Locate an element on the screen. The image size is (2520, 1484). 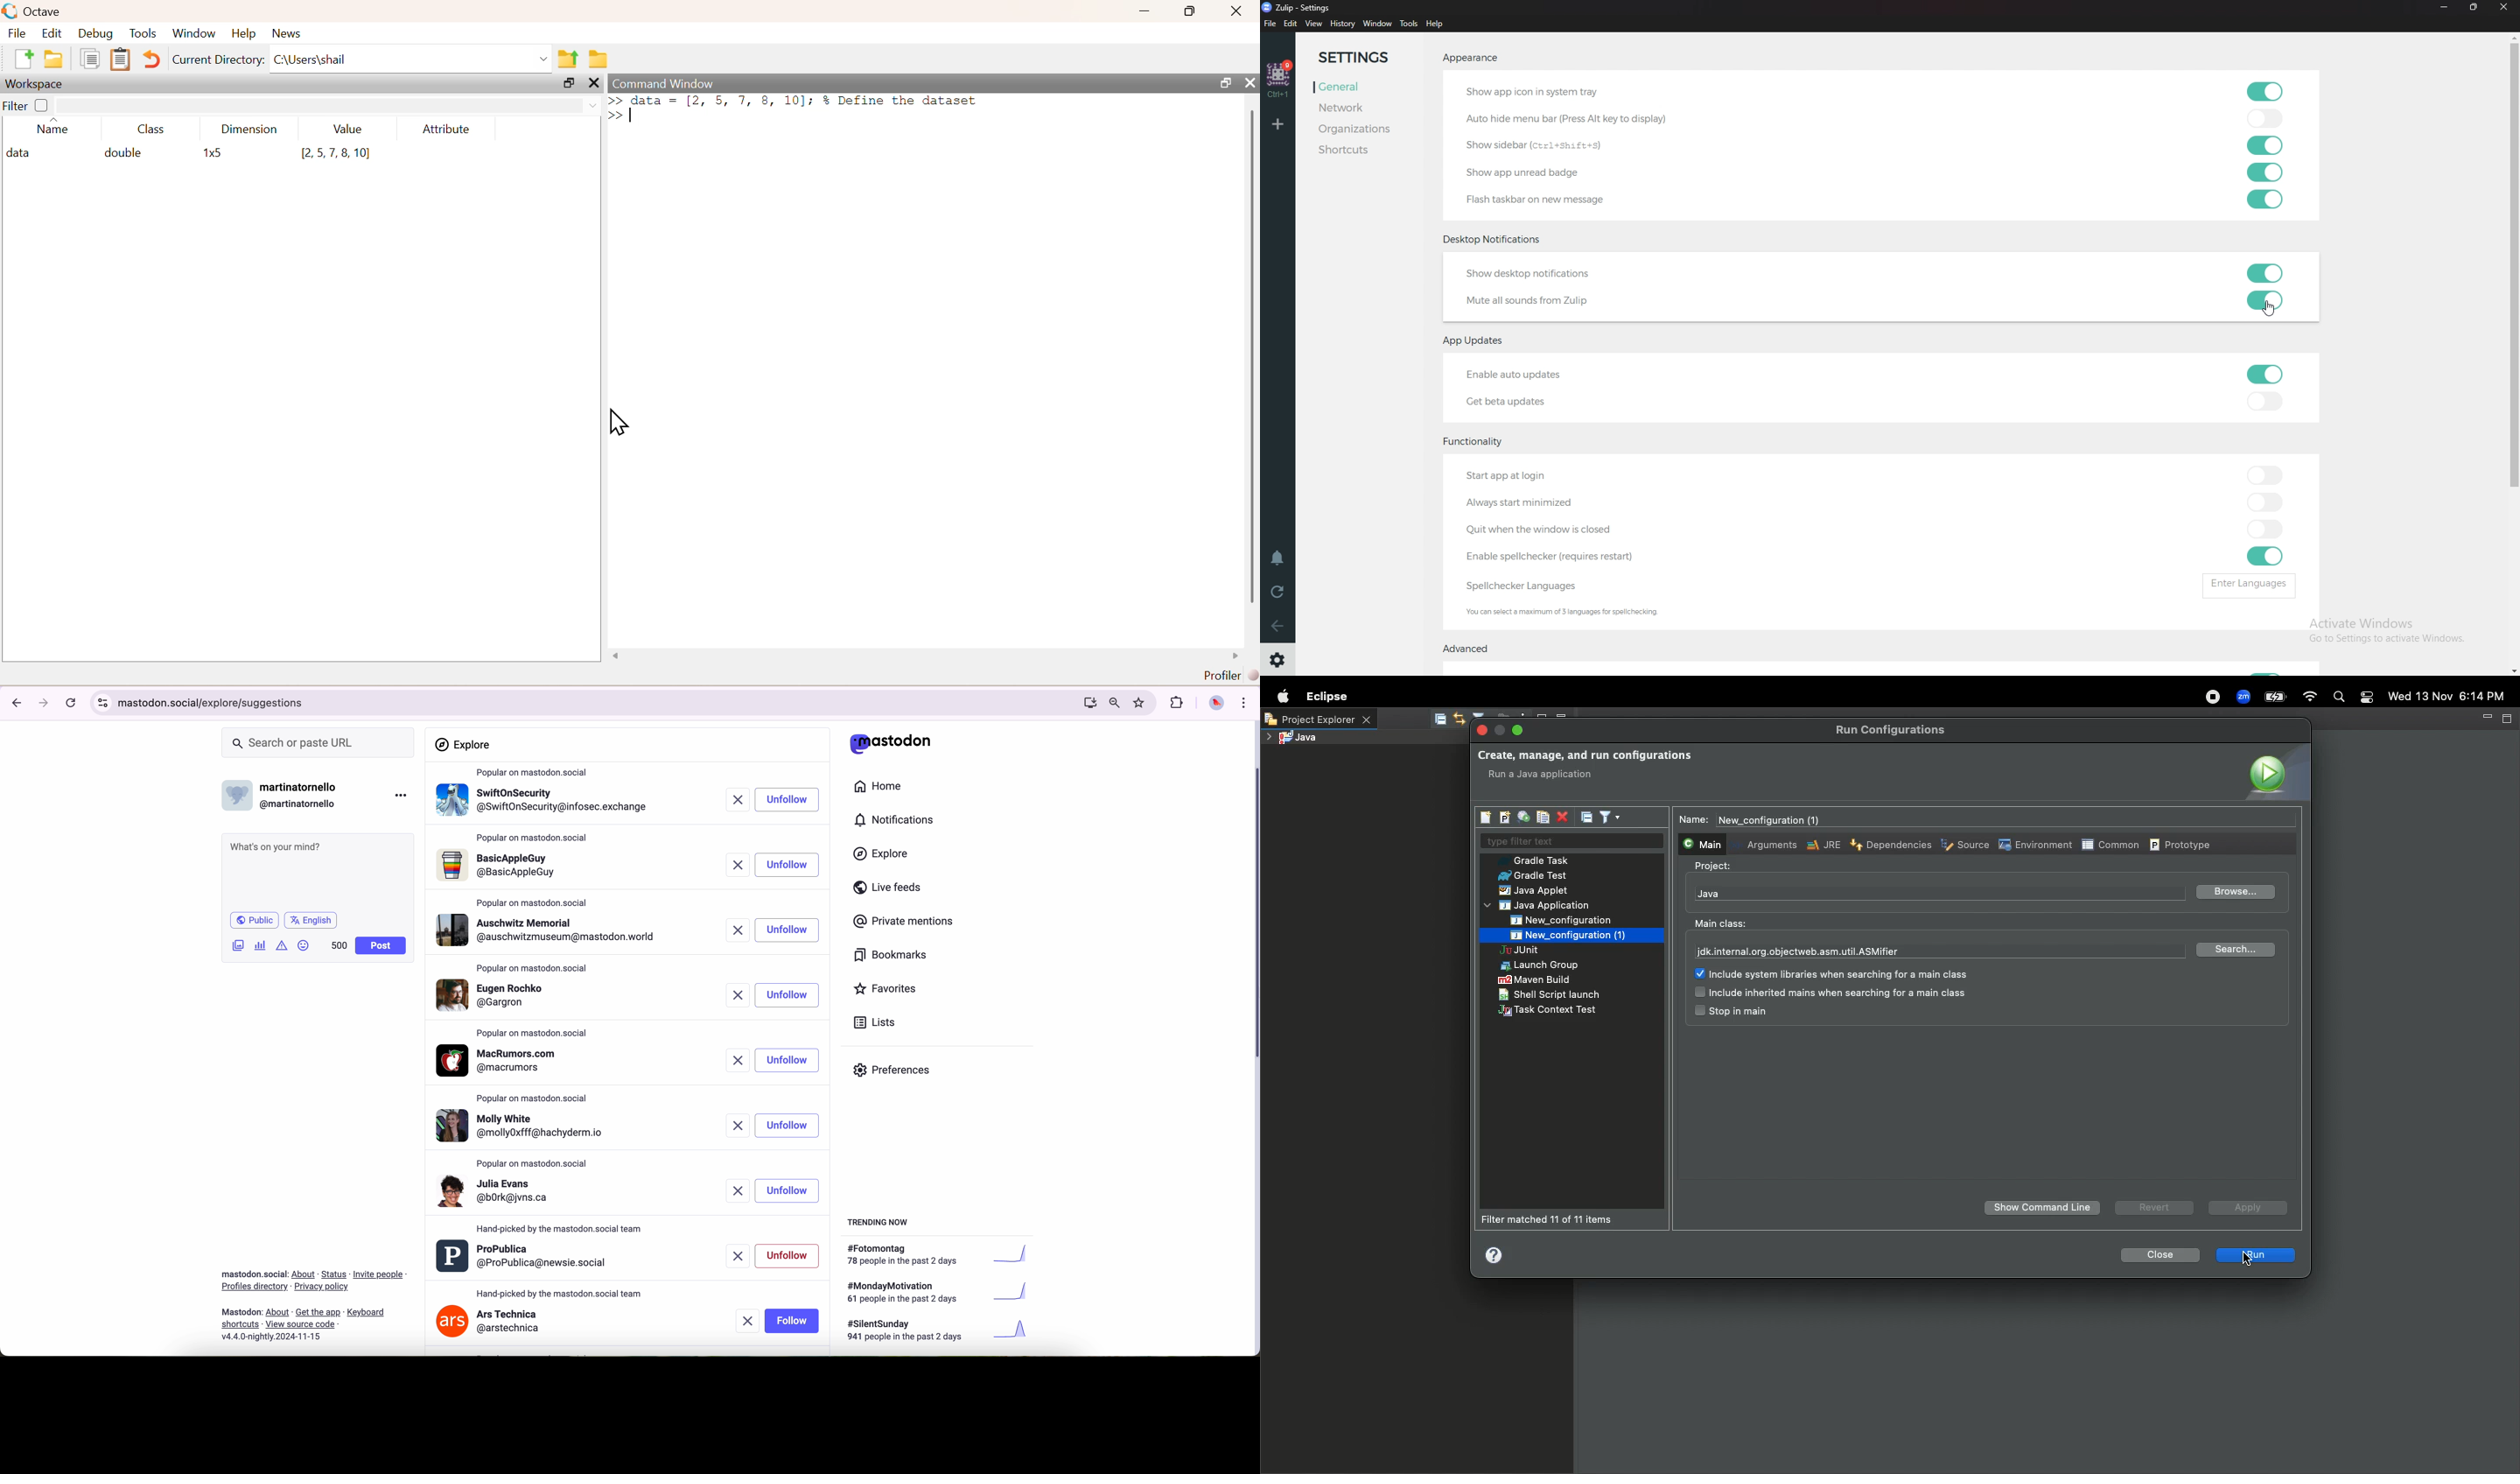
logo is located at coordinates (11, 11).